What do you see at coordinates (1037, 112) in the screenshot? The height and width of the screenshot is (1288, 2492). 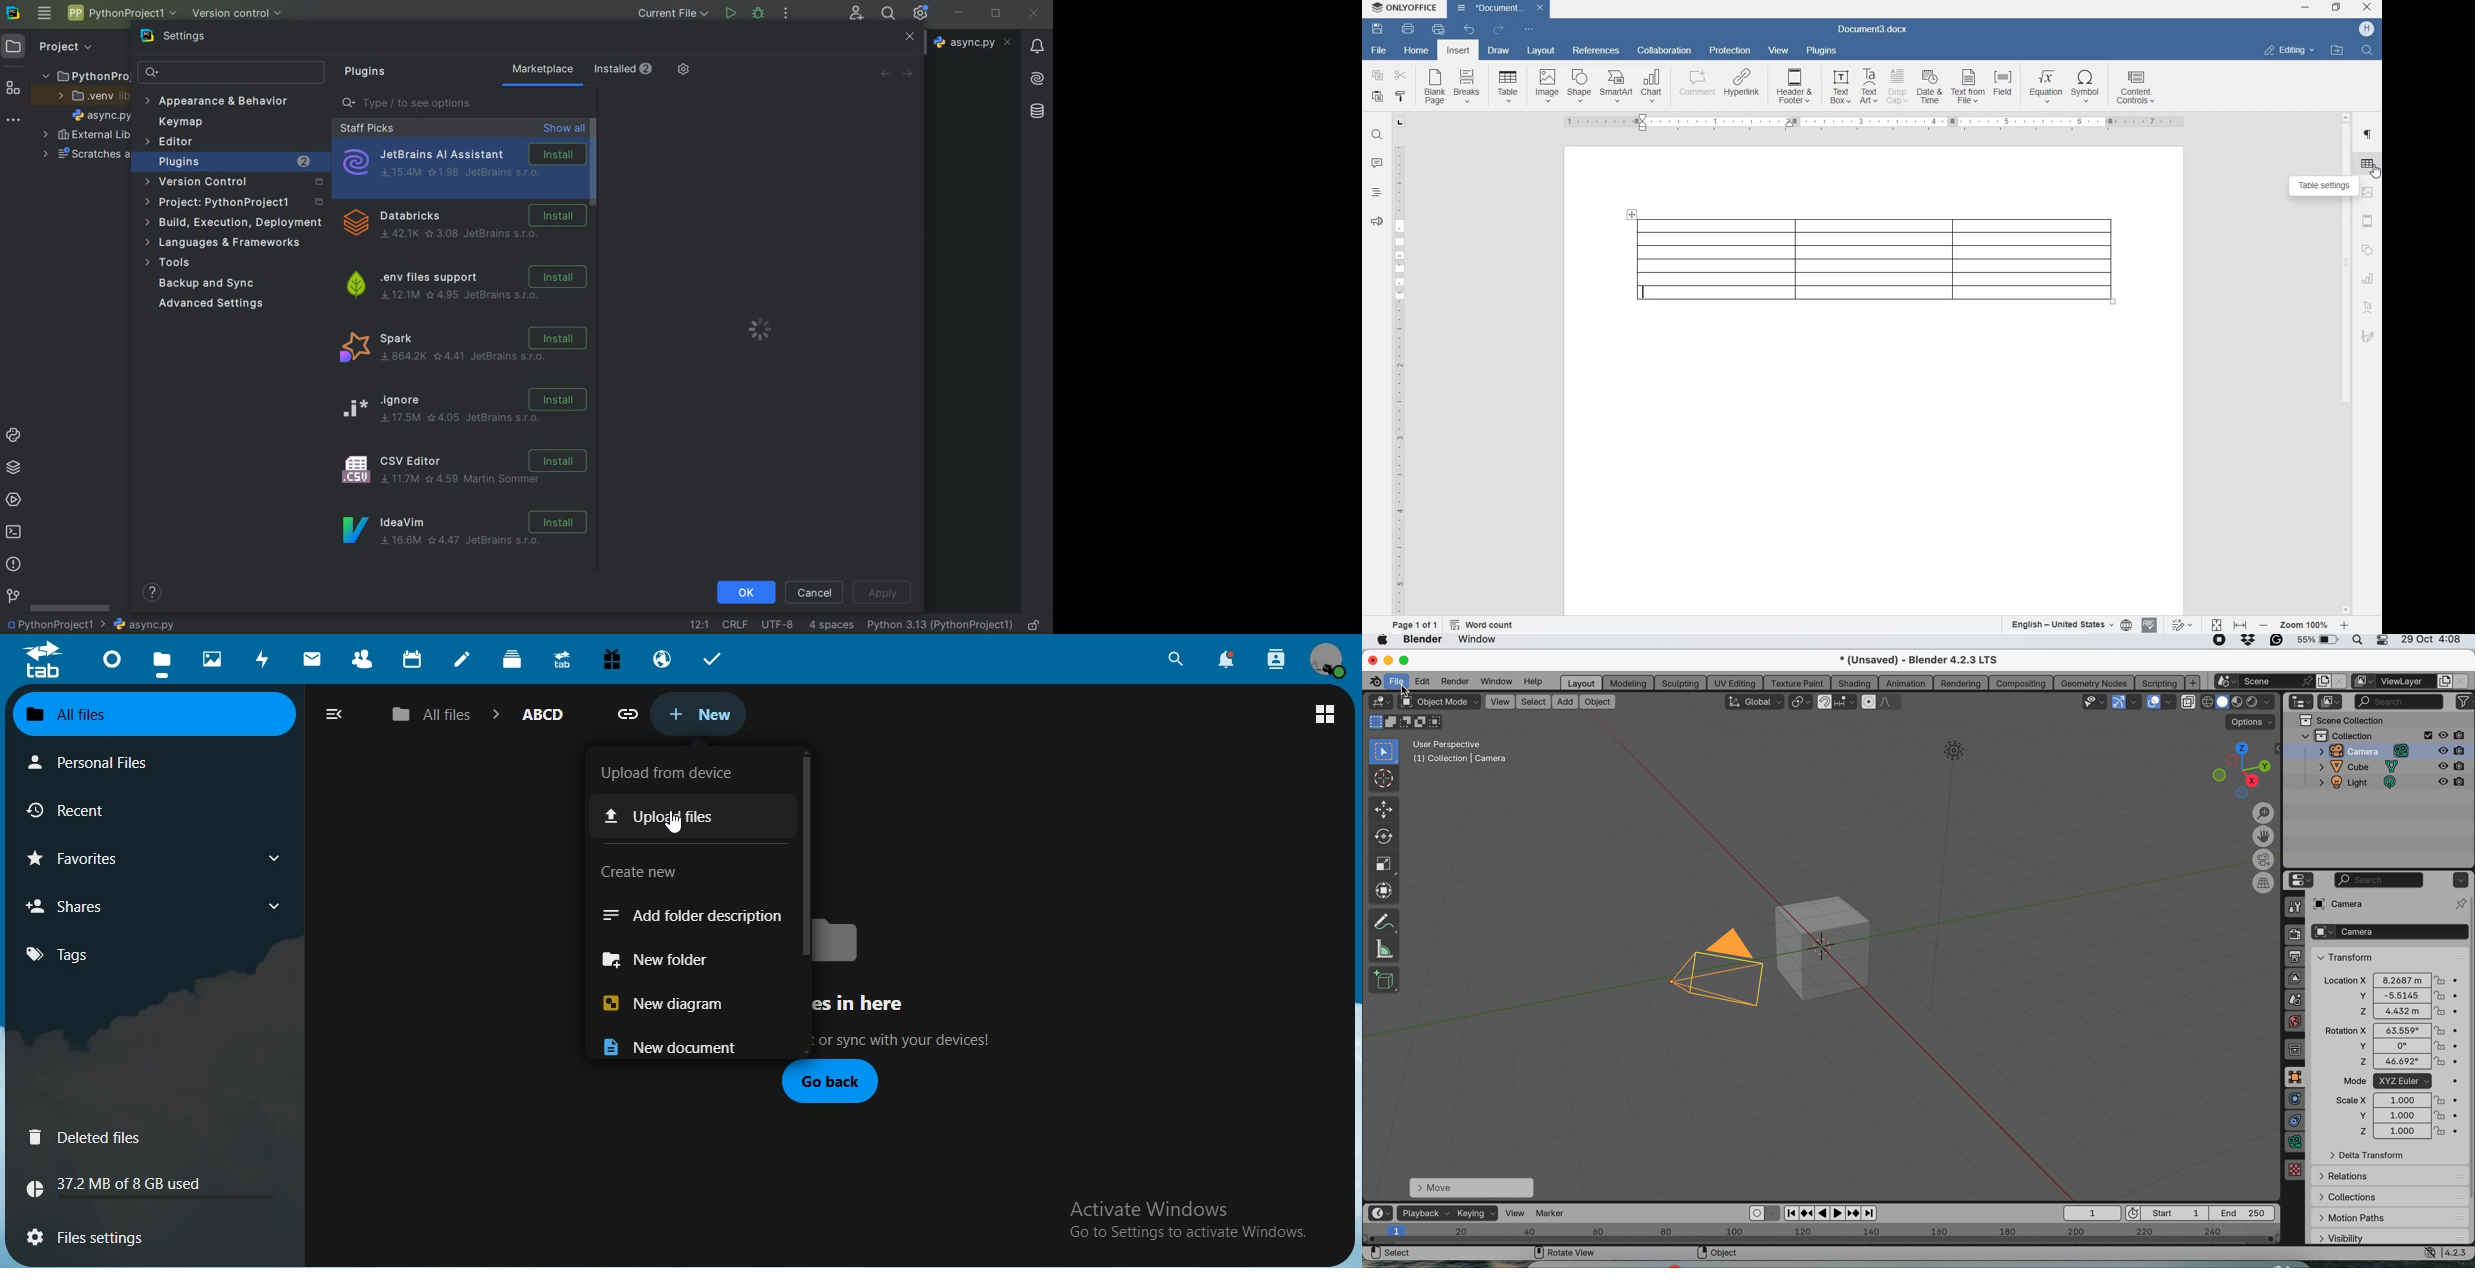 I see `database` at bounding box center [1037, 112].